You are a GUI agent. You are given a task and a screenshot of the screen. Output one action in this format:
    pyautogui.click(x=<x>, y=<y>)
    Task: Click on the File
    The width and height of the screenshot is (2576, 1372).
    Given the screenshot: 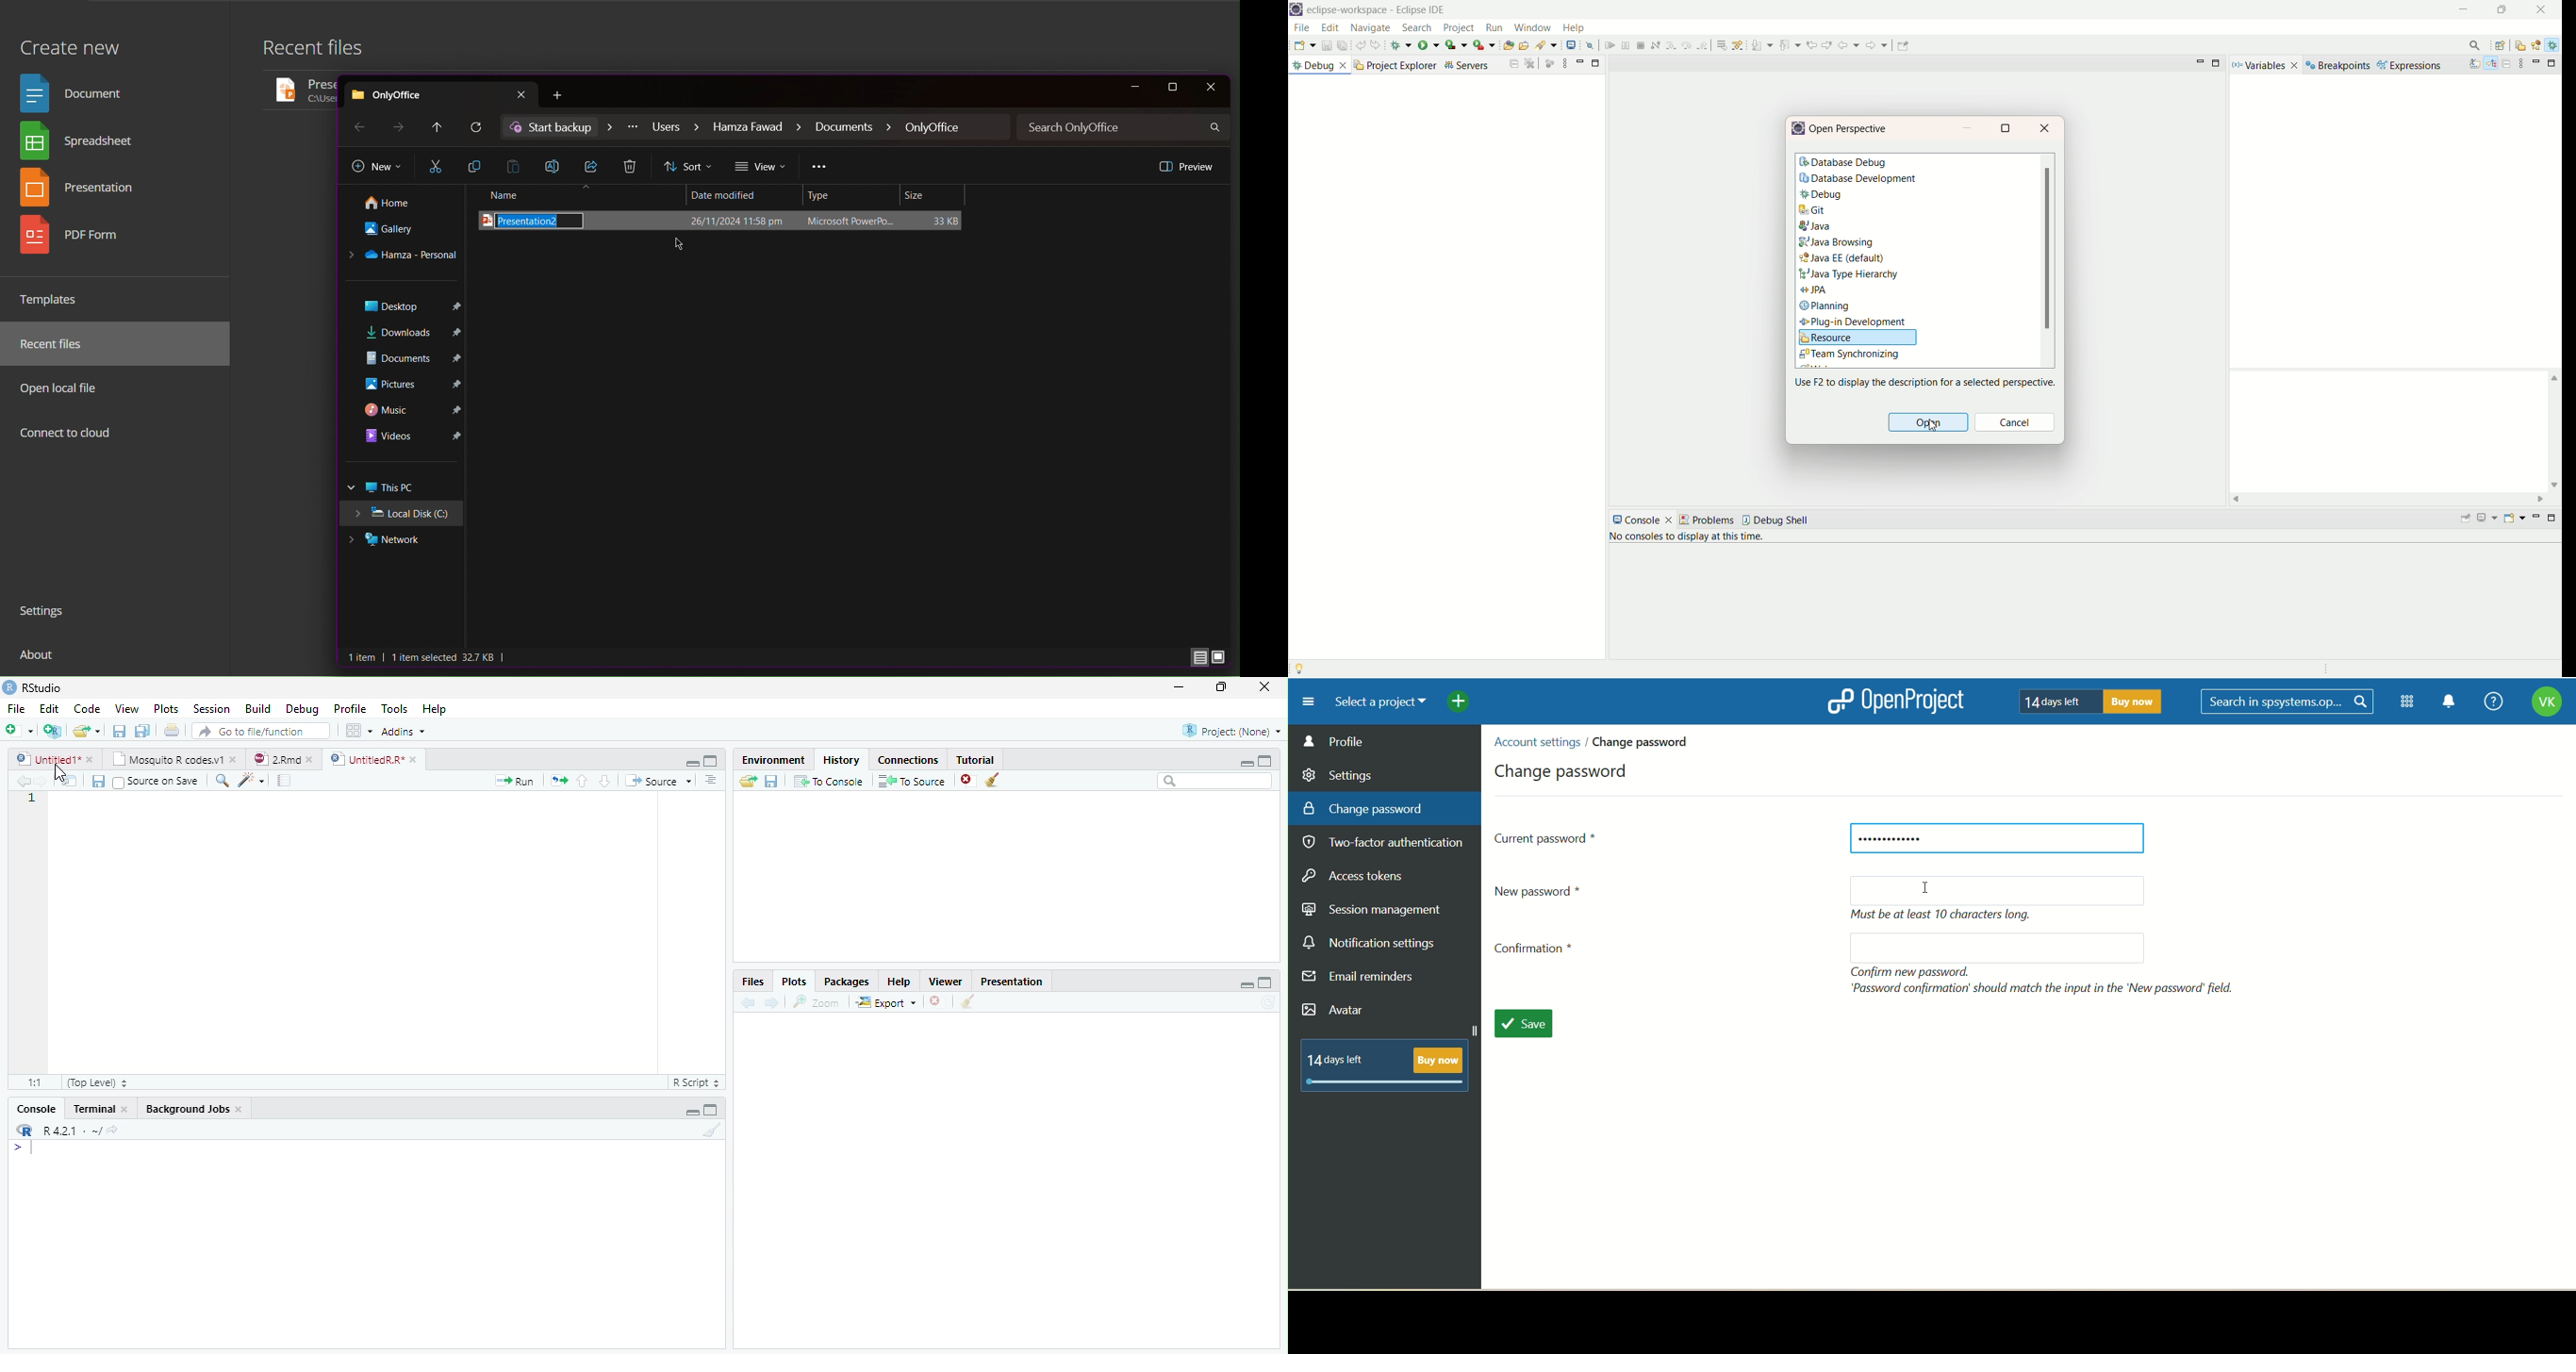 What is the action you would take?
    pyautogui.click(x=17, y=709)
    